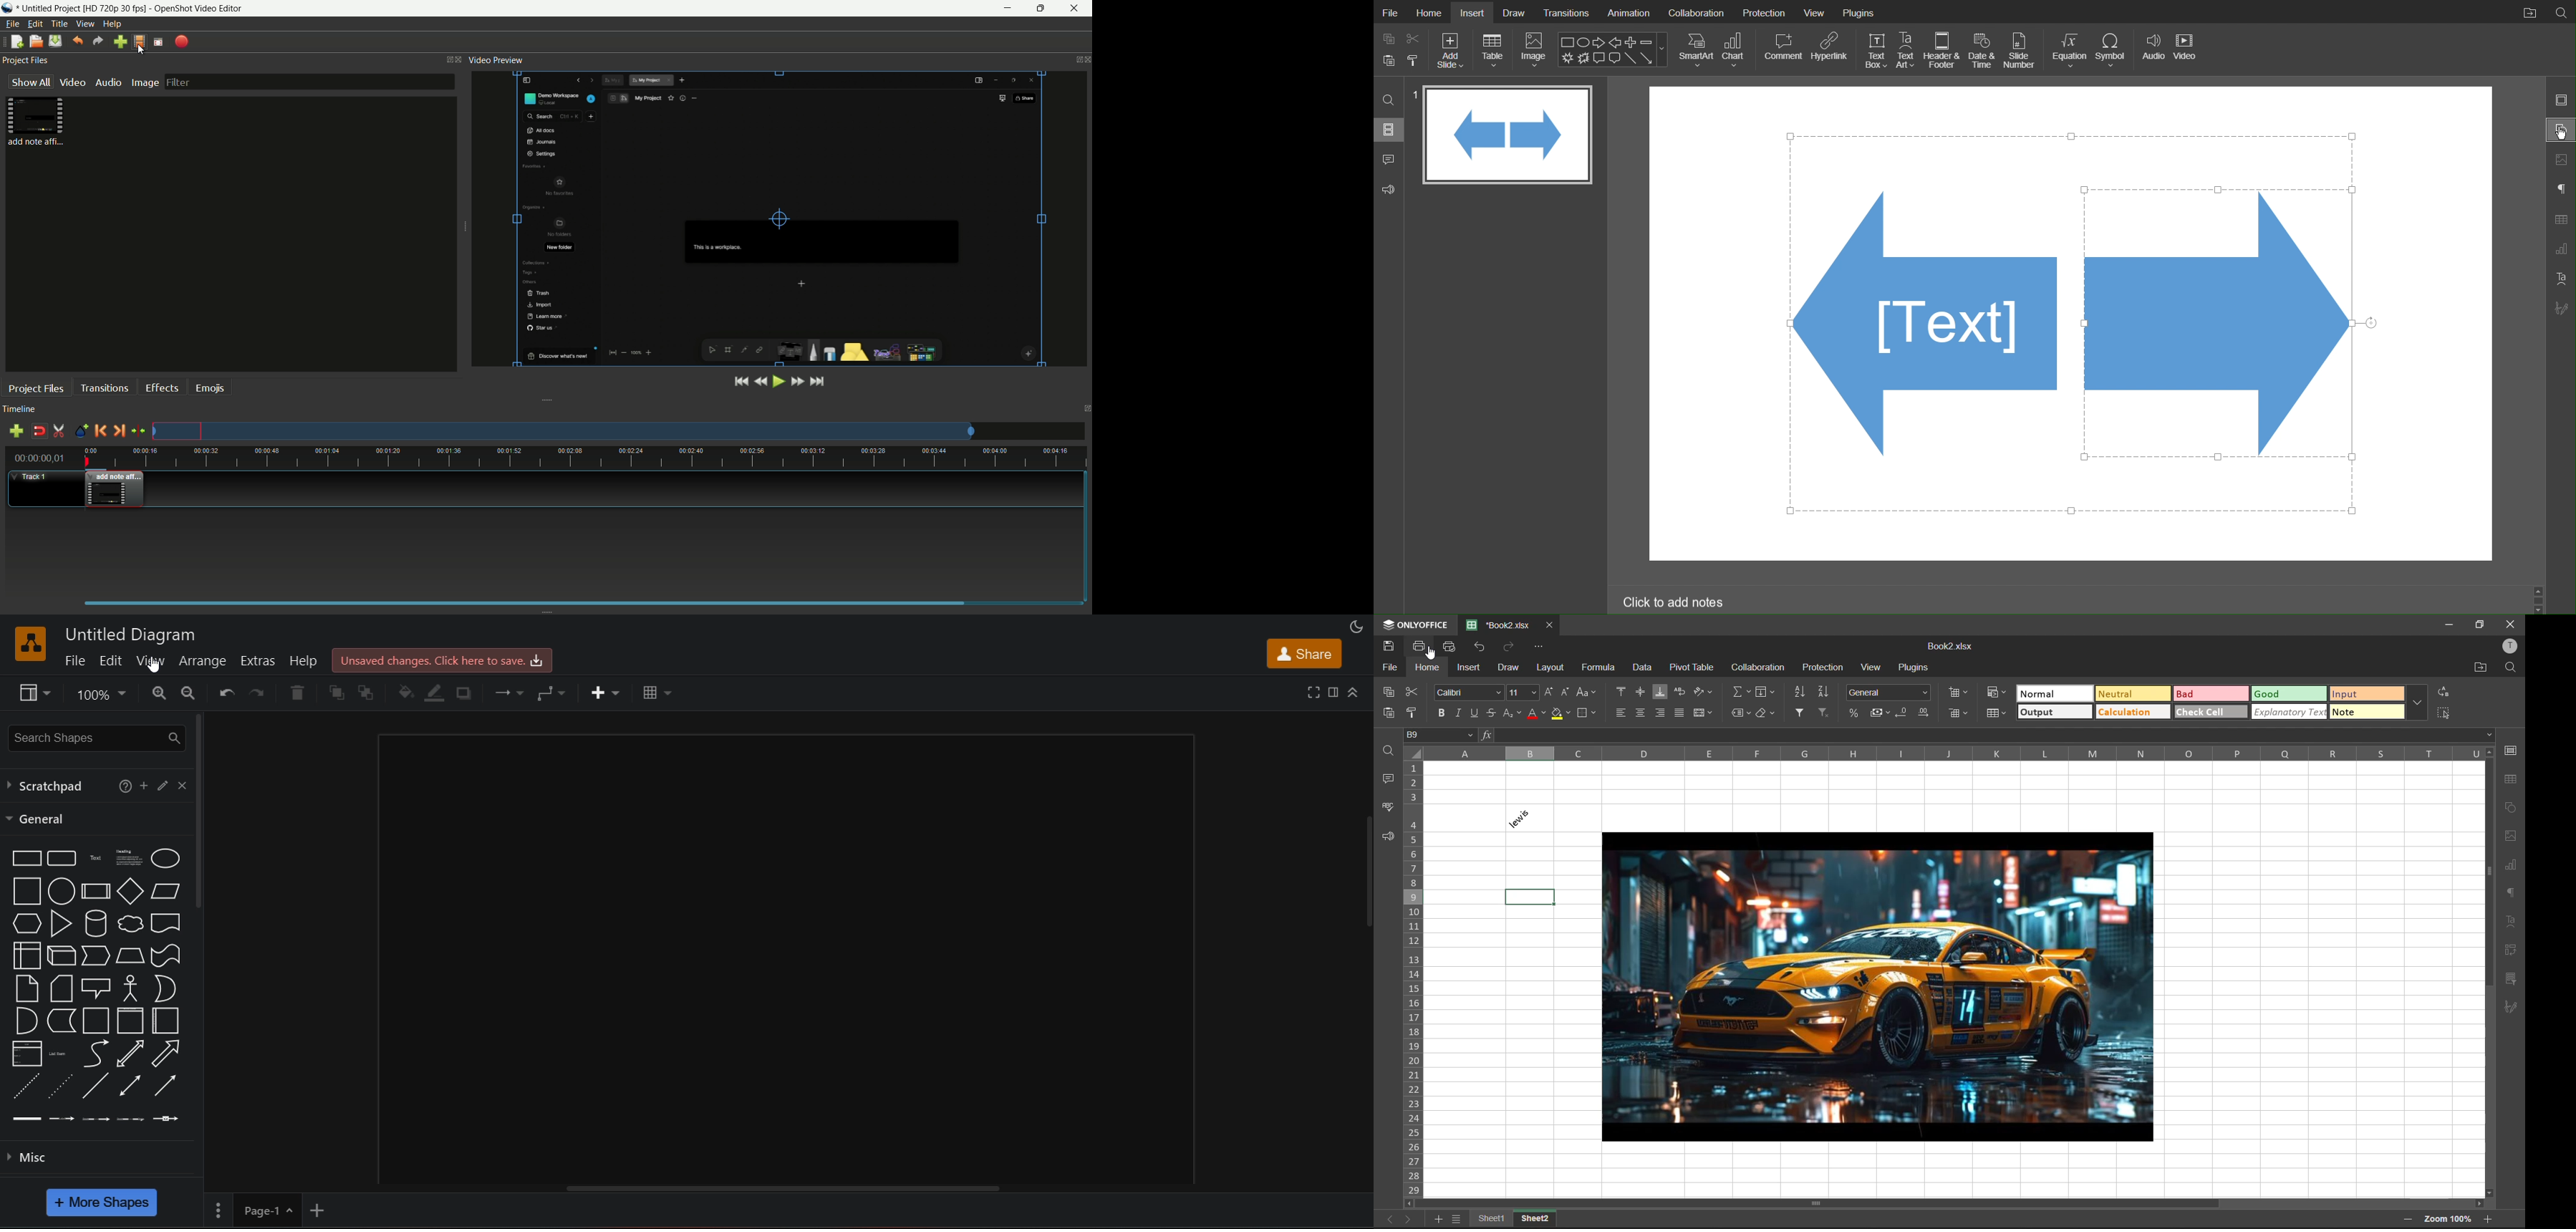 The image size is (2576, 1232). What do you see at coordinates (1696, 50) in the screenshot?
I see `SmartArt` at bounding box center [1696, 50].